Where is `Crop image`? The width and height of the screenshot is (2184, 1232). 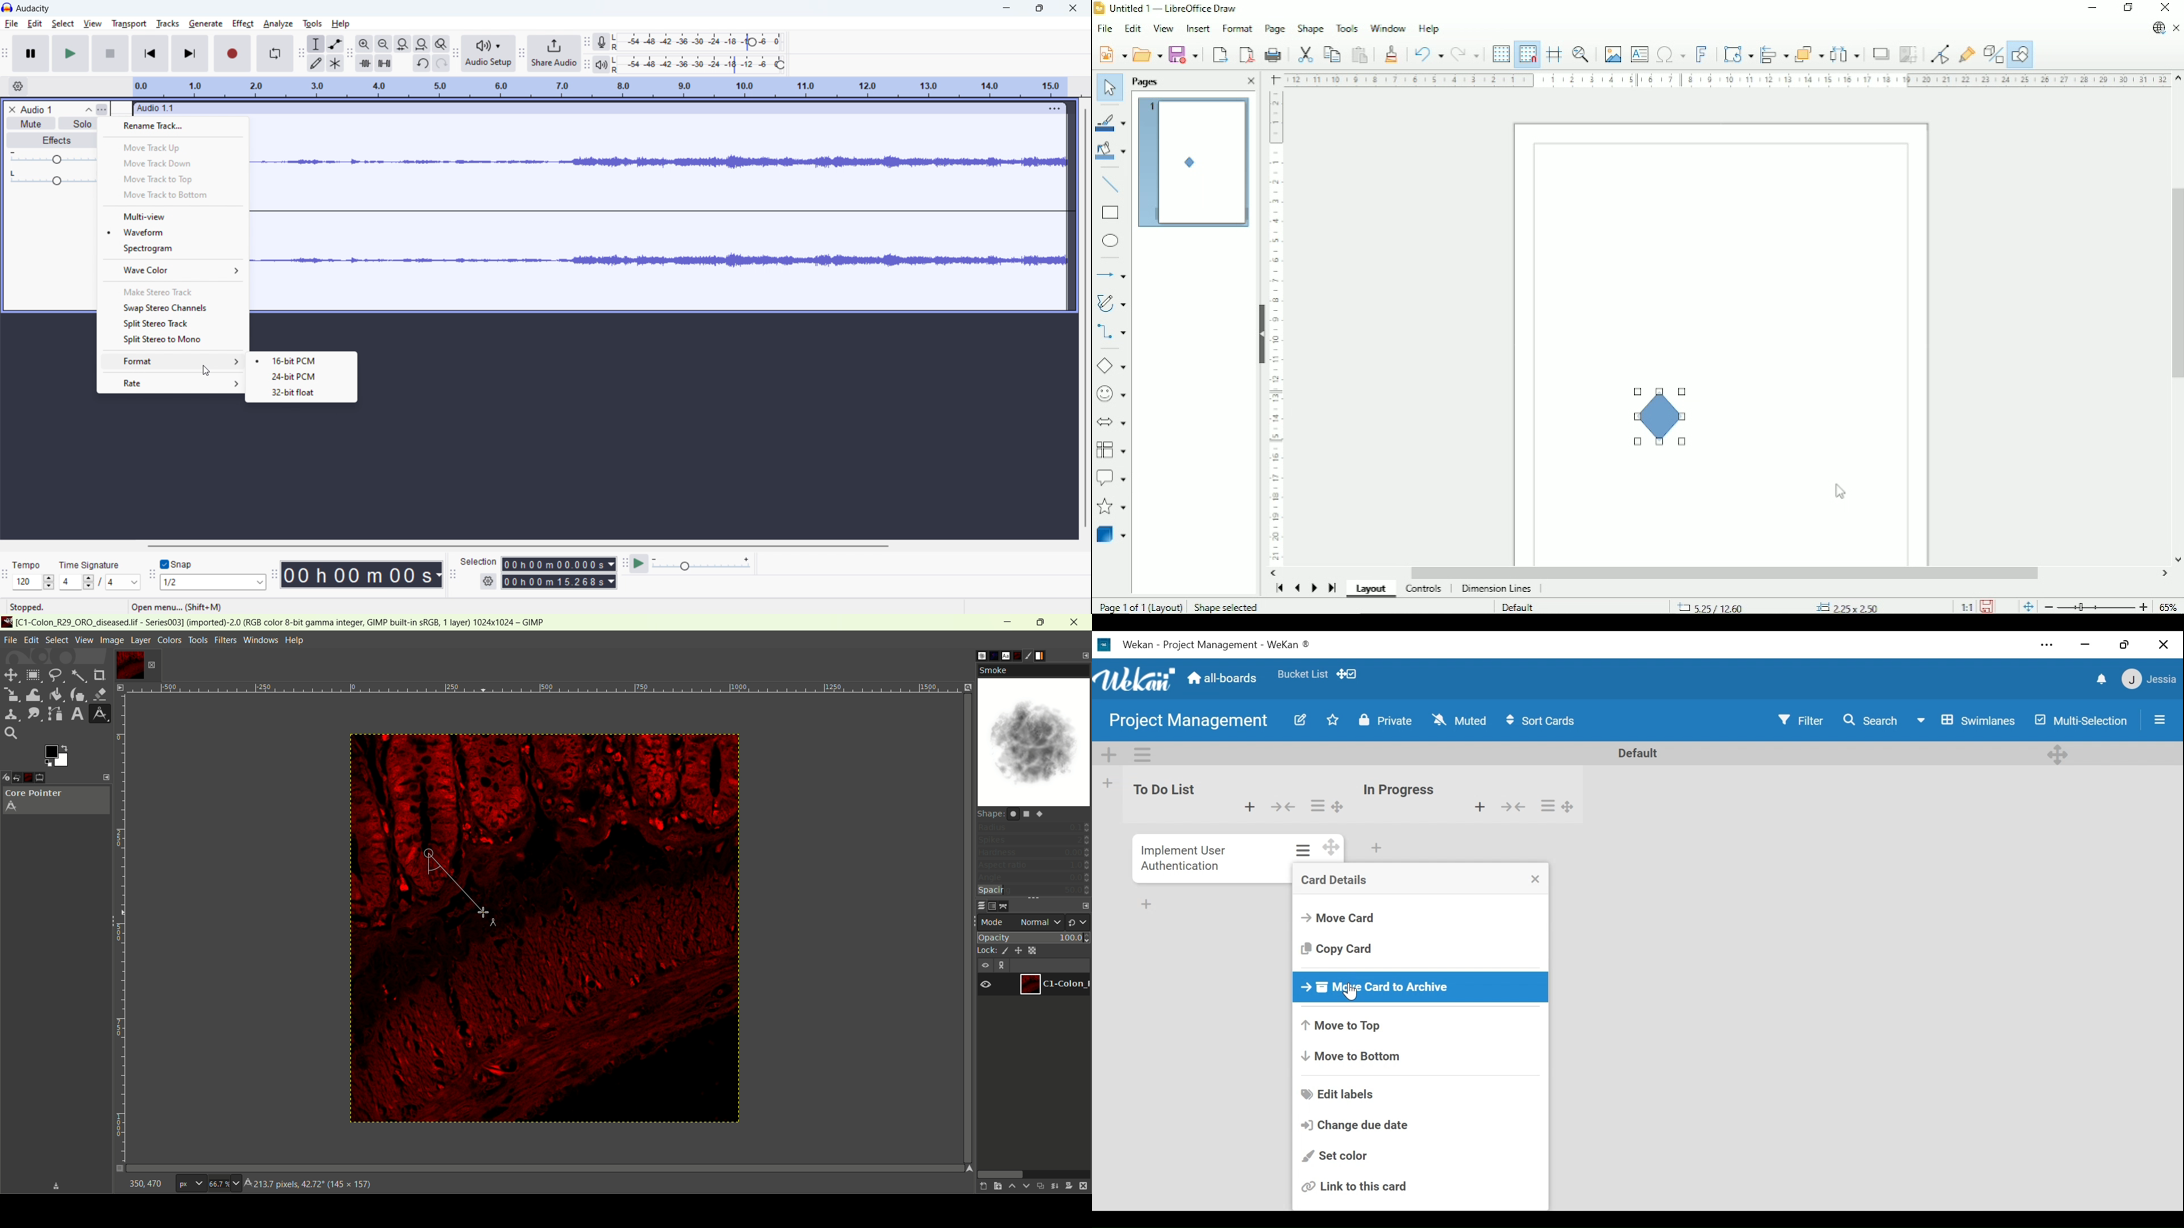
Crop image is located at coordinates (1909, 54).